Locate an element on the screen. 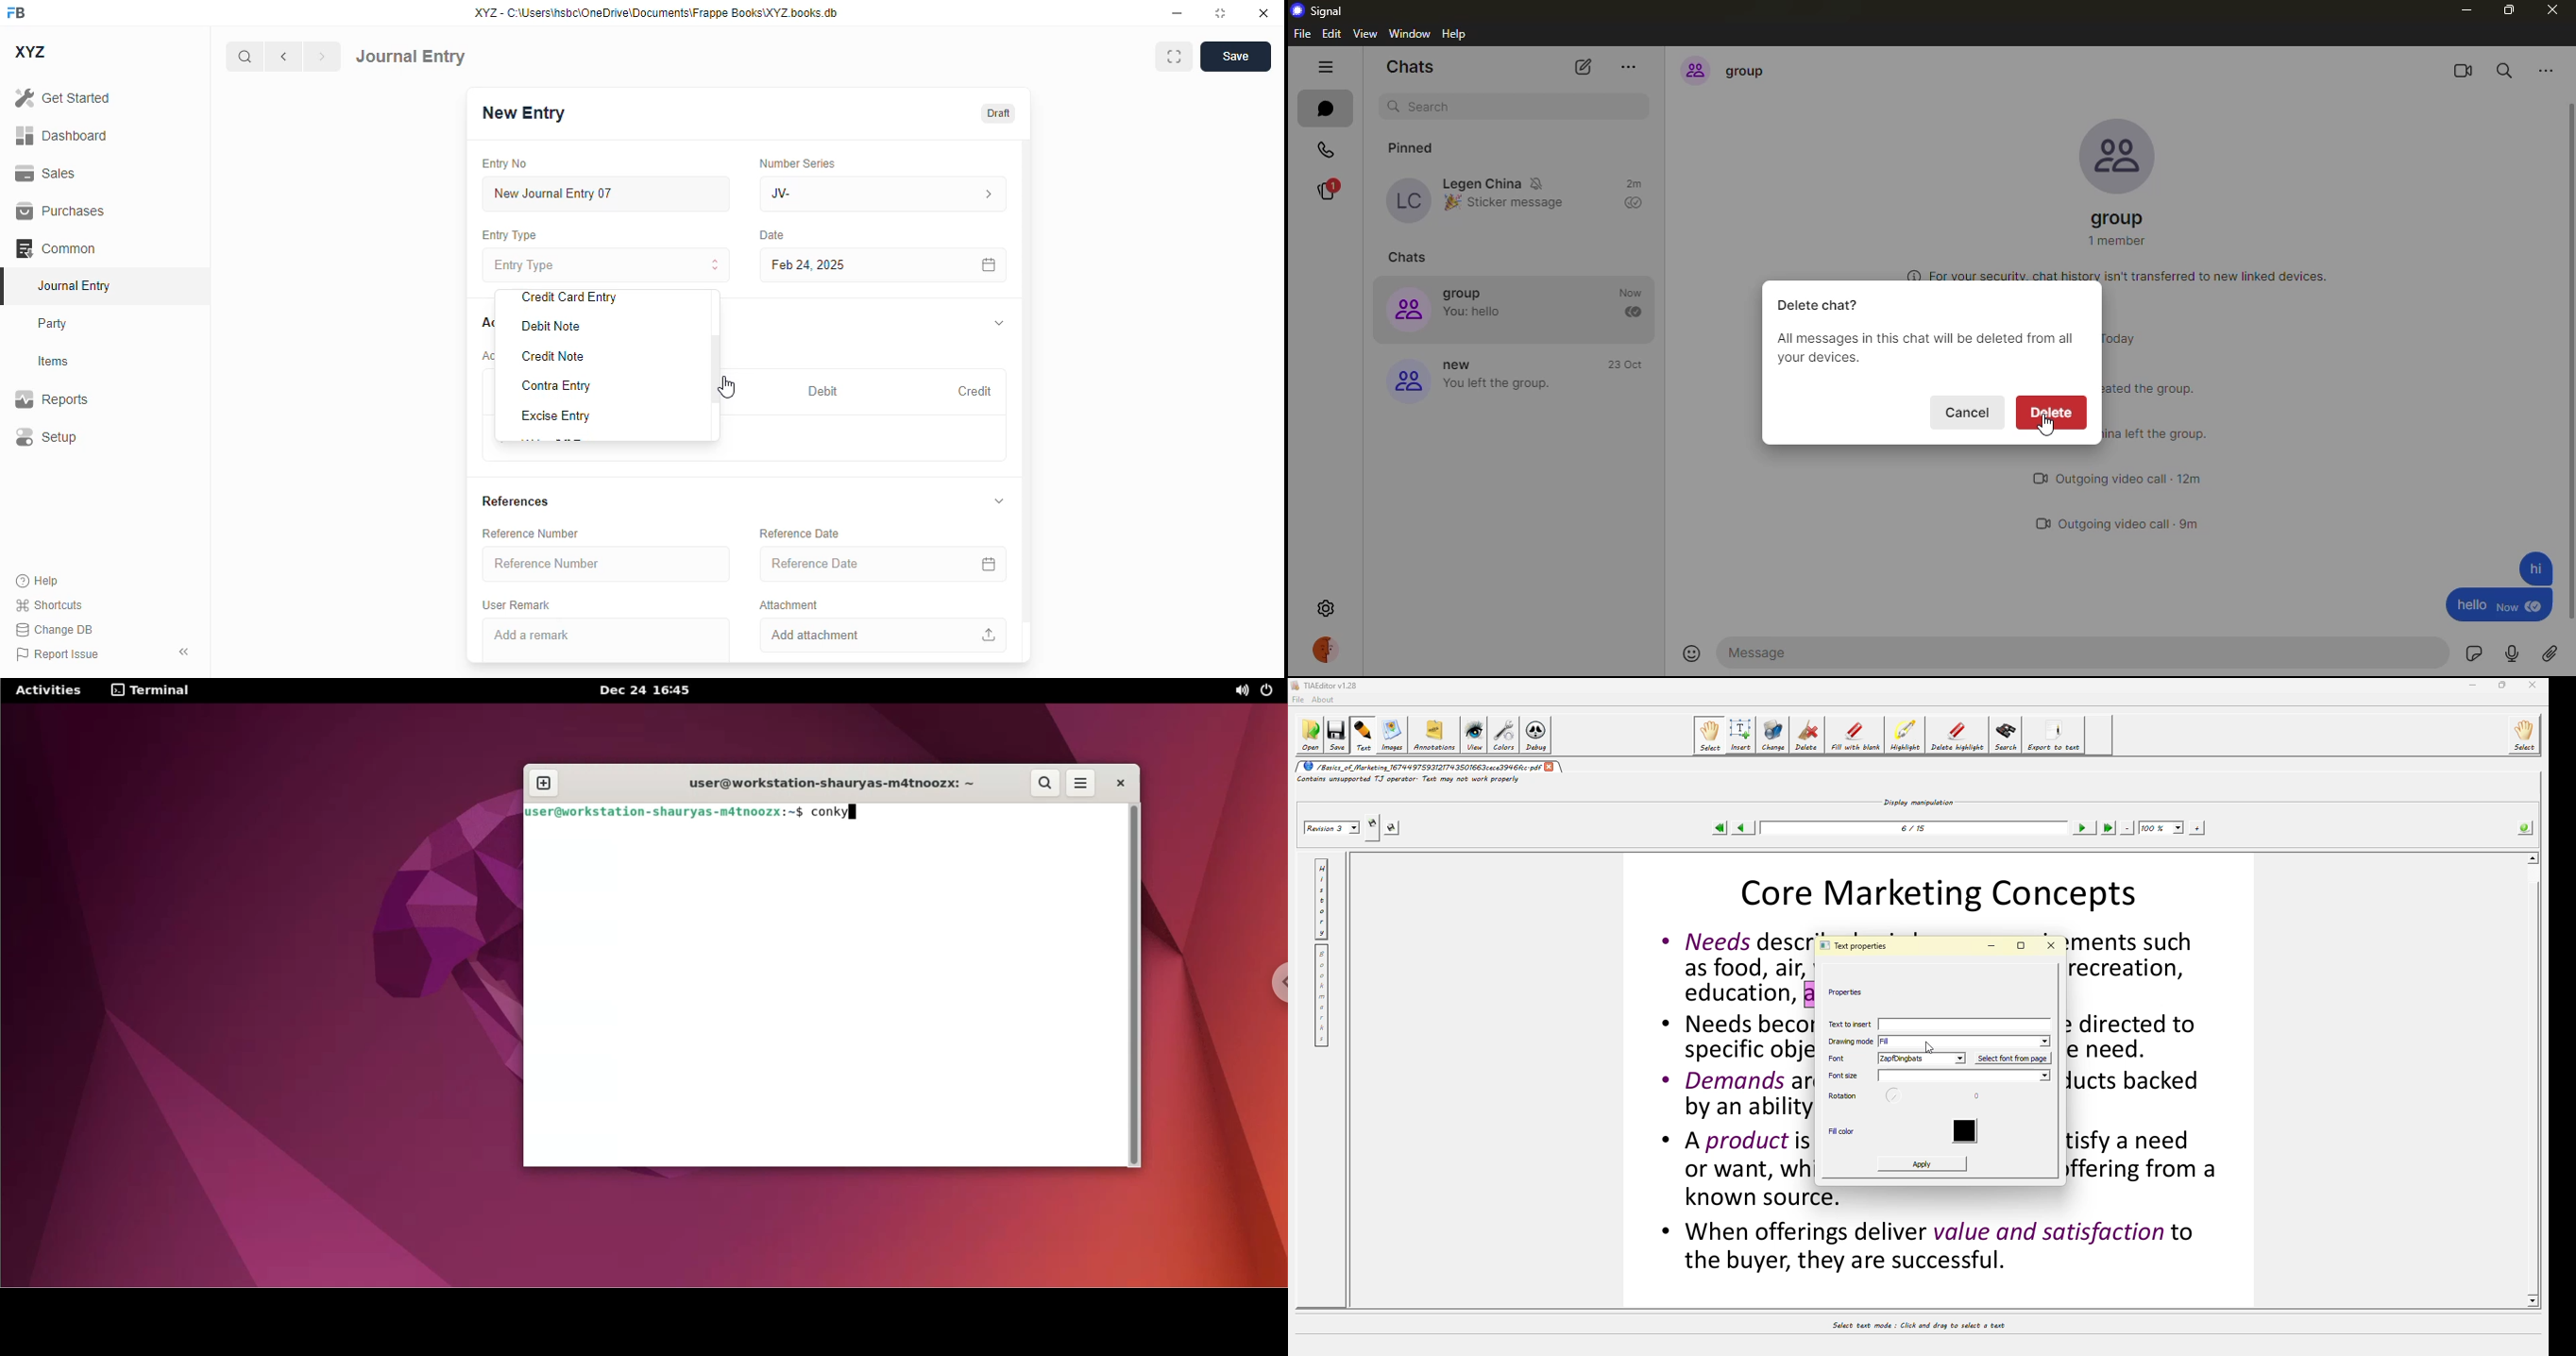 The image size is (2576, 1372). party is located at coordinates (55, 324).